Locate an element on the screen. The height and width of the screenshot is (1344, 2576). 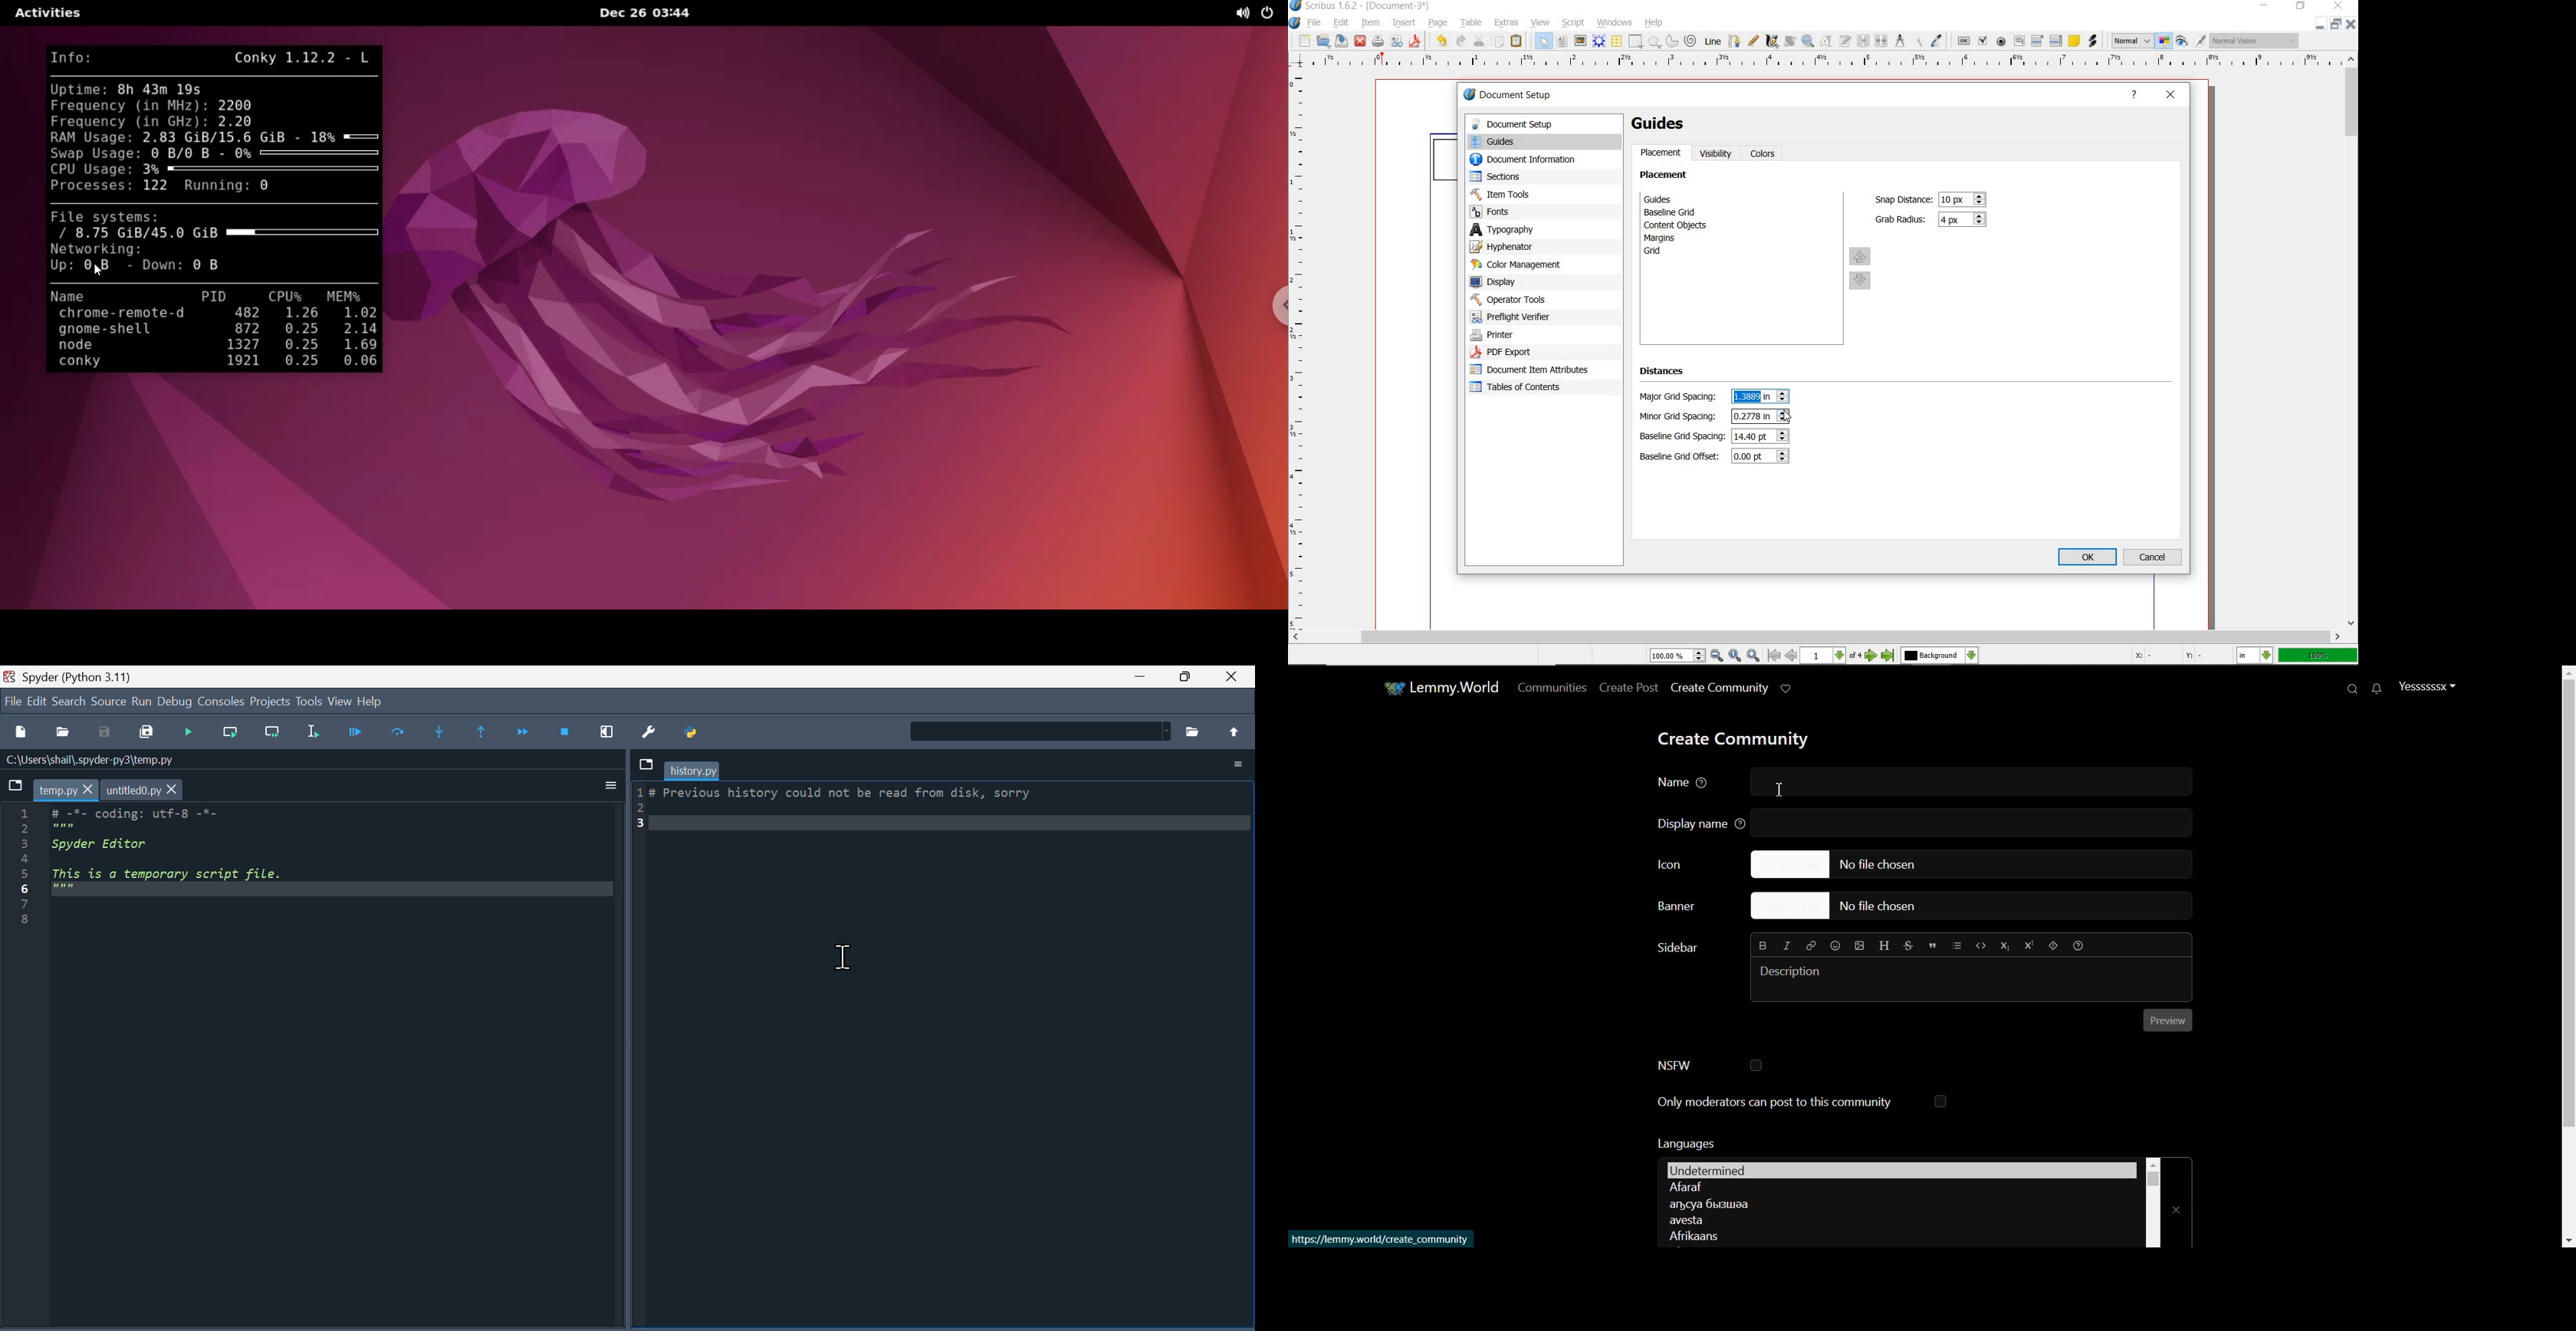
redo is located at coordinates (1461, 41).